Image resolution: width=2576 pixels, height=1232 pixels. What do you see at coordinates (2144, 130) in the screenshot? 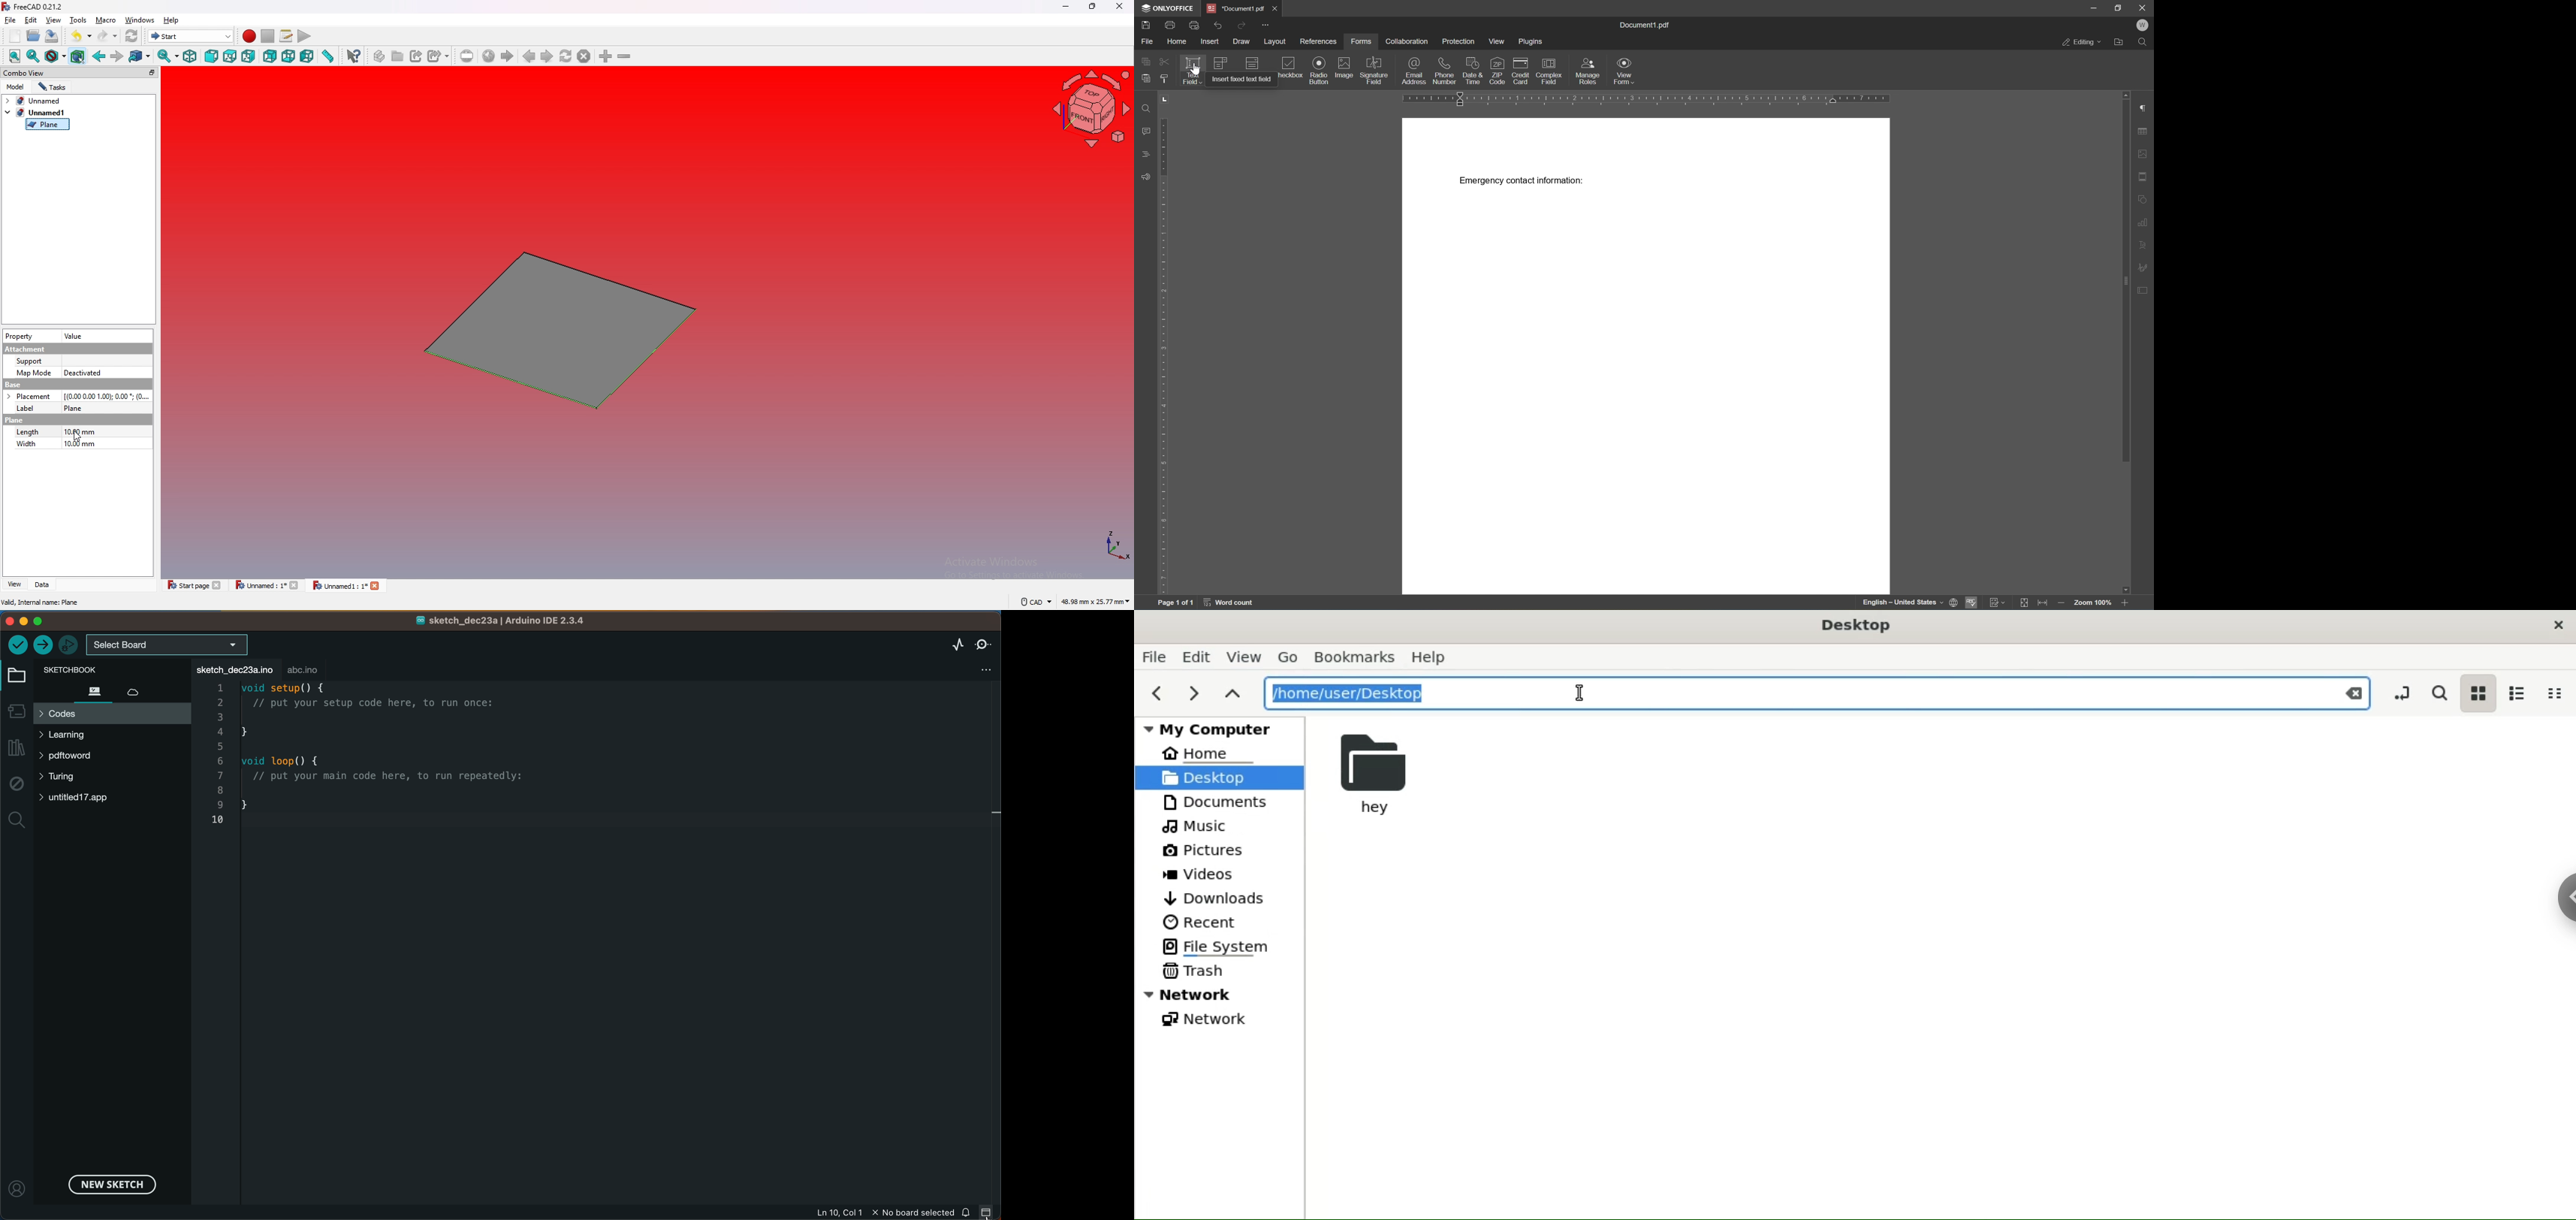
I see `table settings` at bounding box center [2144, 130].